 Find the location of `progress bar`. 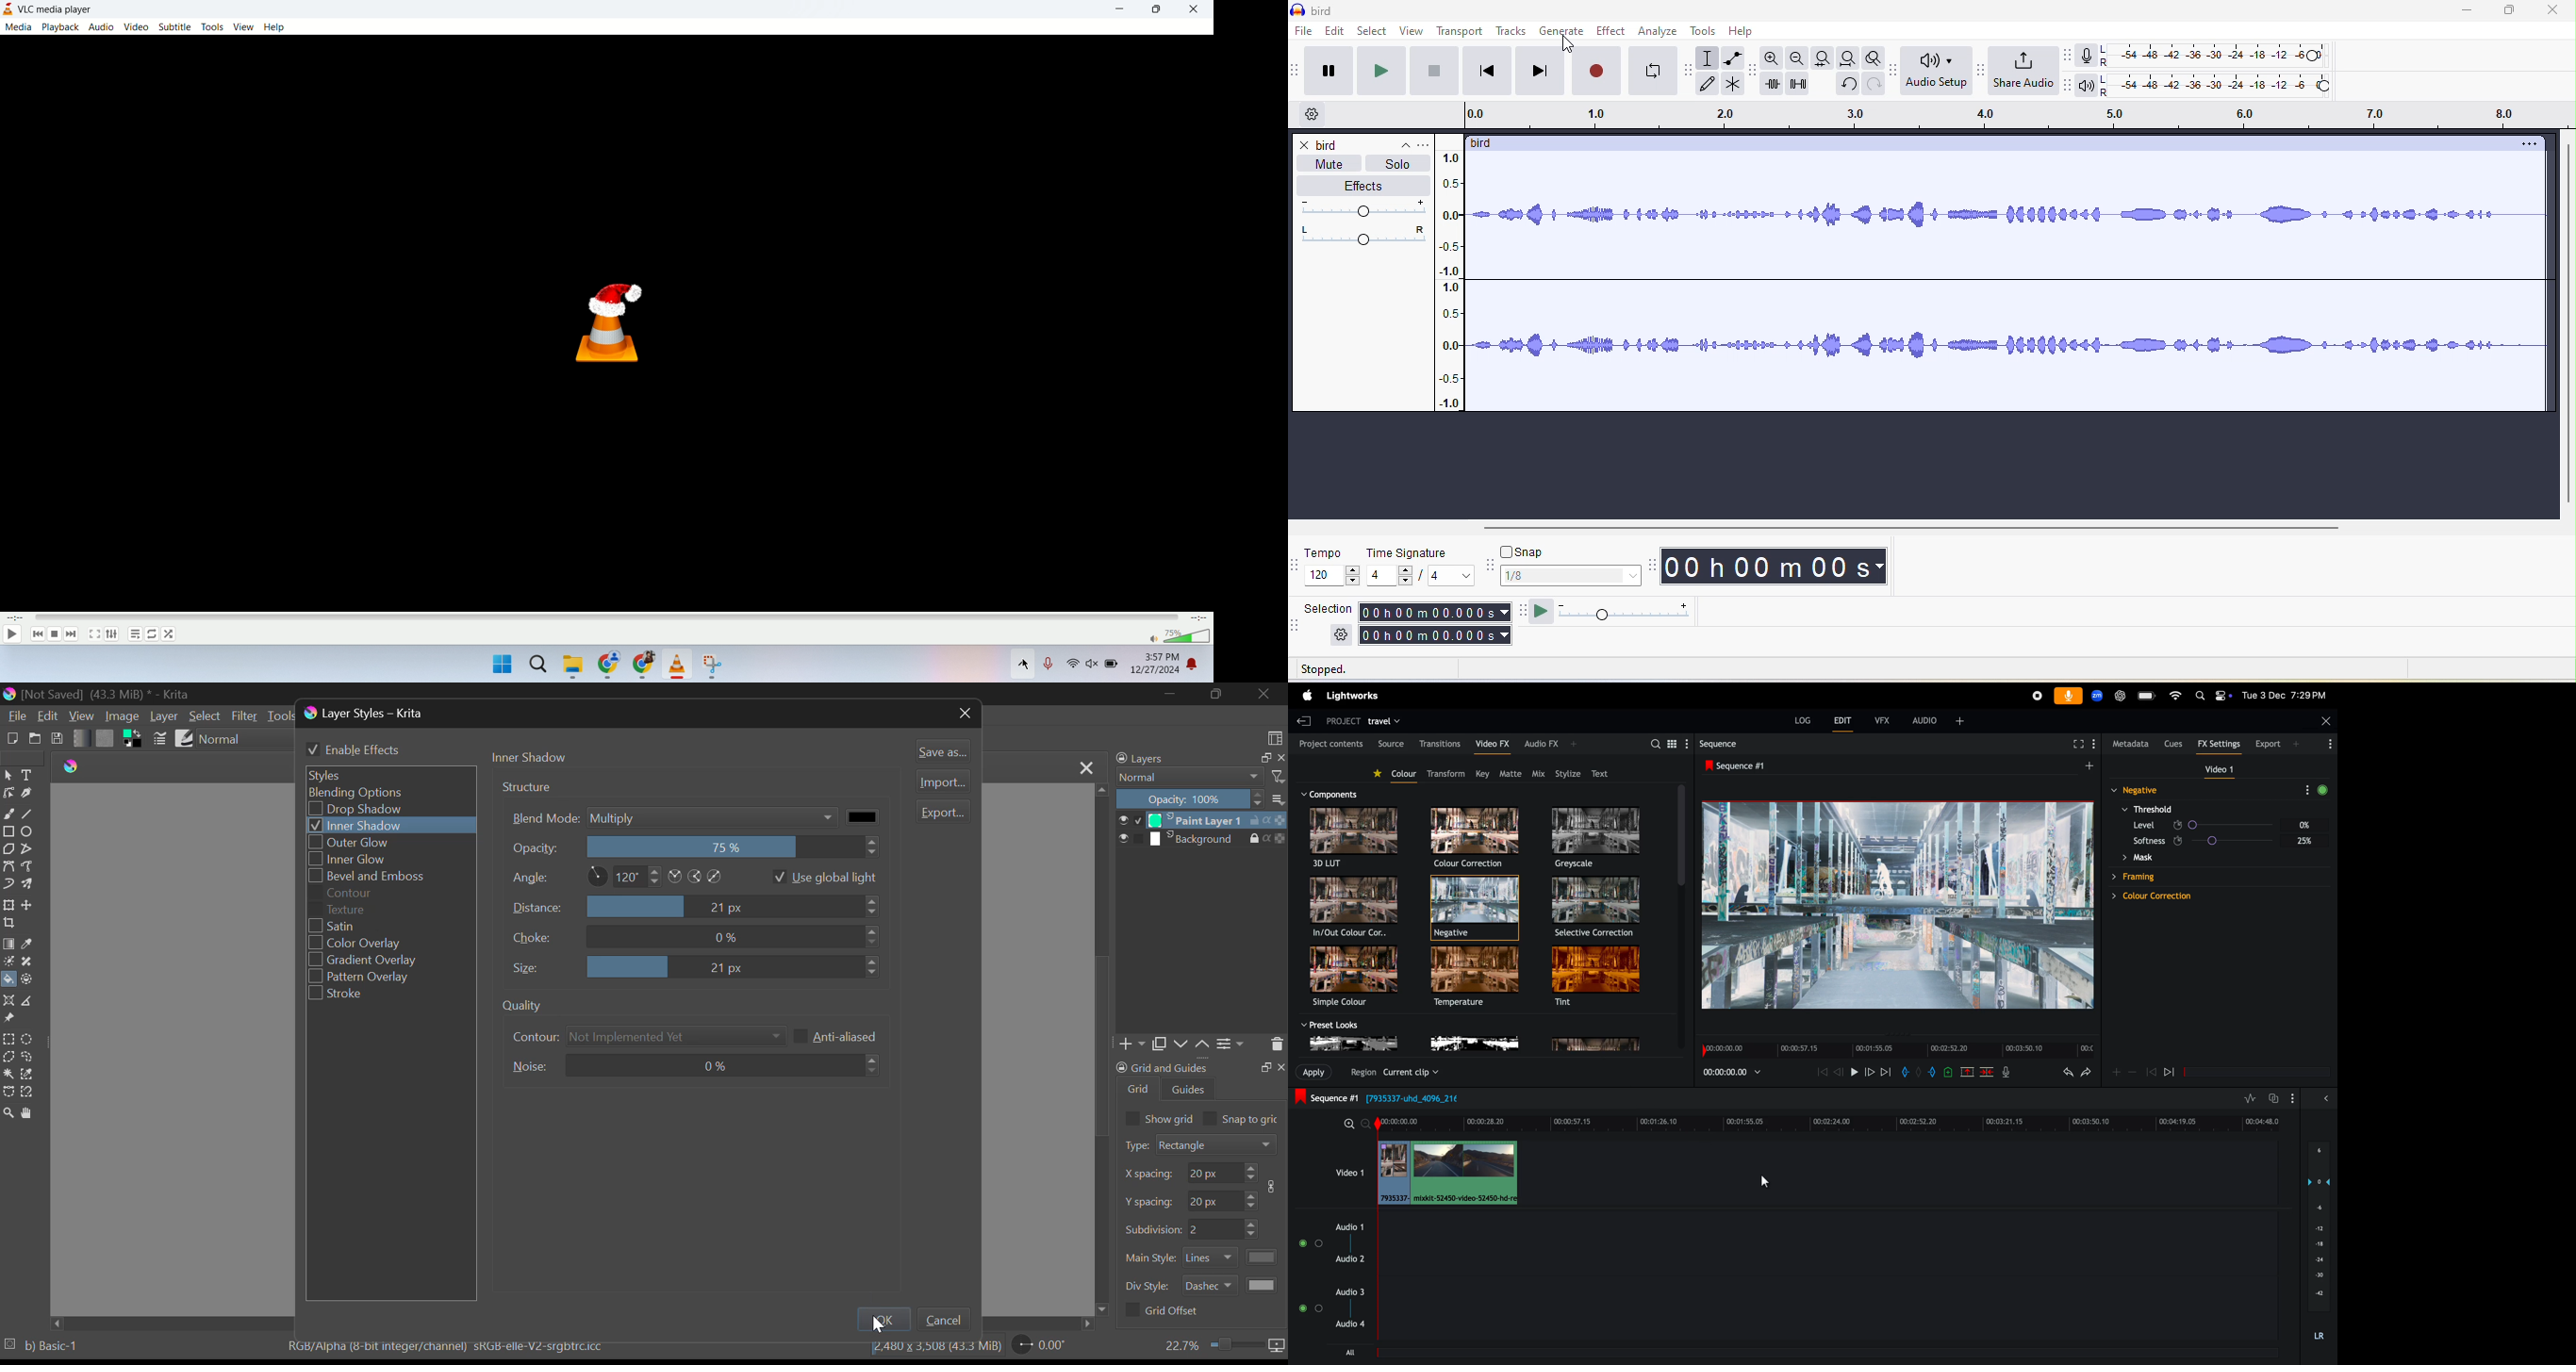

progress bar is located at coordinates (607, 617).